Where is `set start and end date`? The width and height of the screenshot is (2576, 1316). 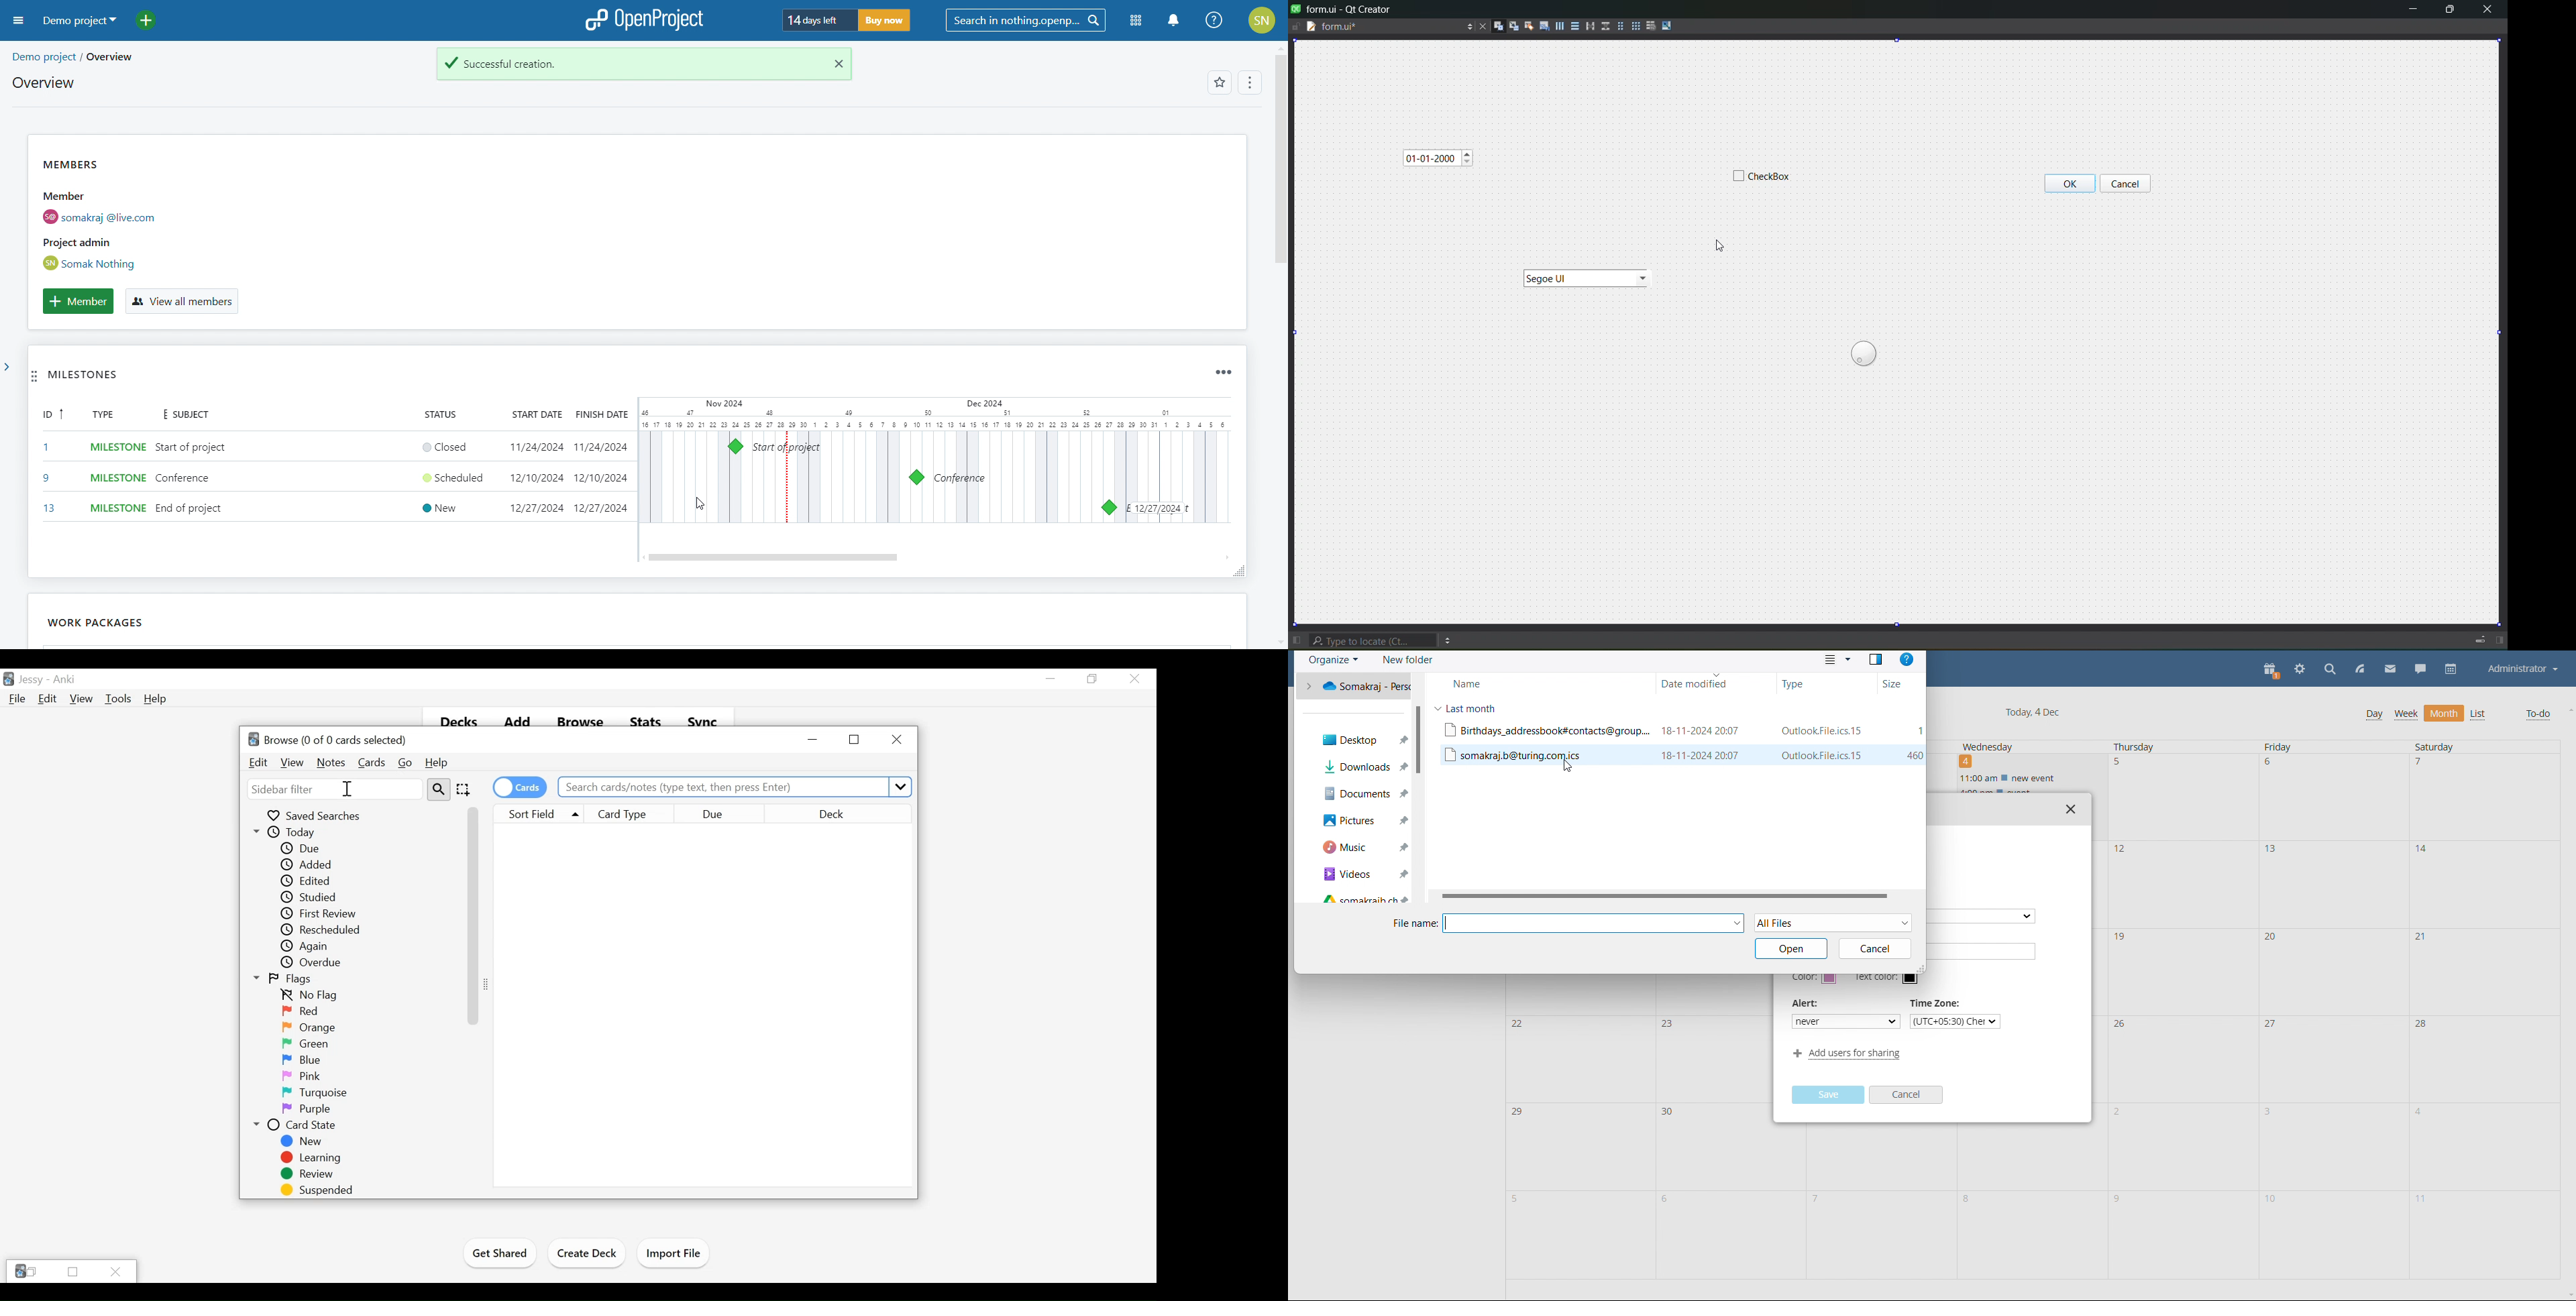 set start and end date is located at coordinates (563, 477).